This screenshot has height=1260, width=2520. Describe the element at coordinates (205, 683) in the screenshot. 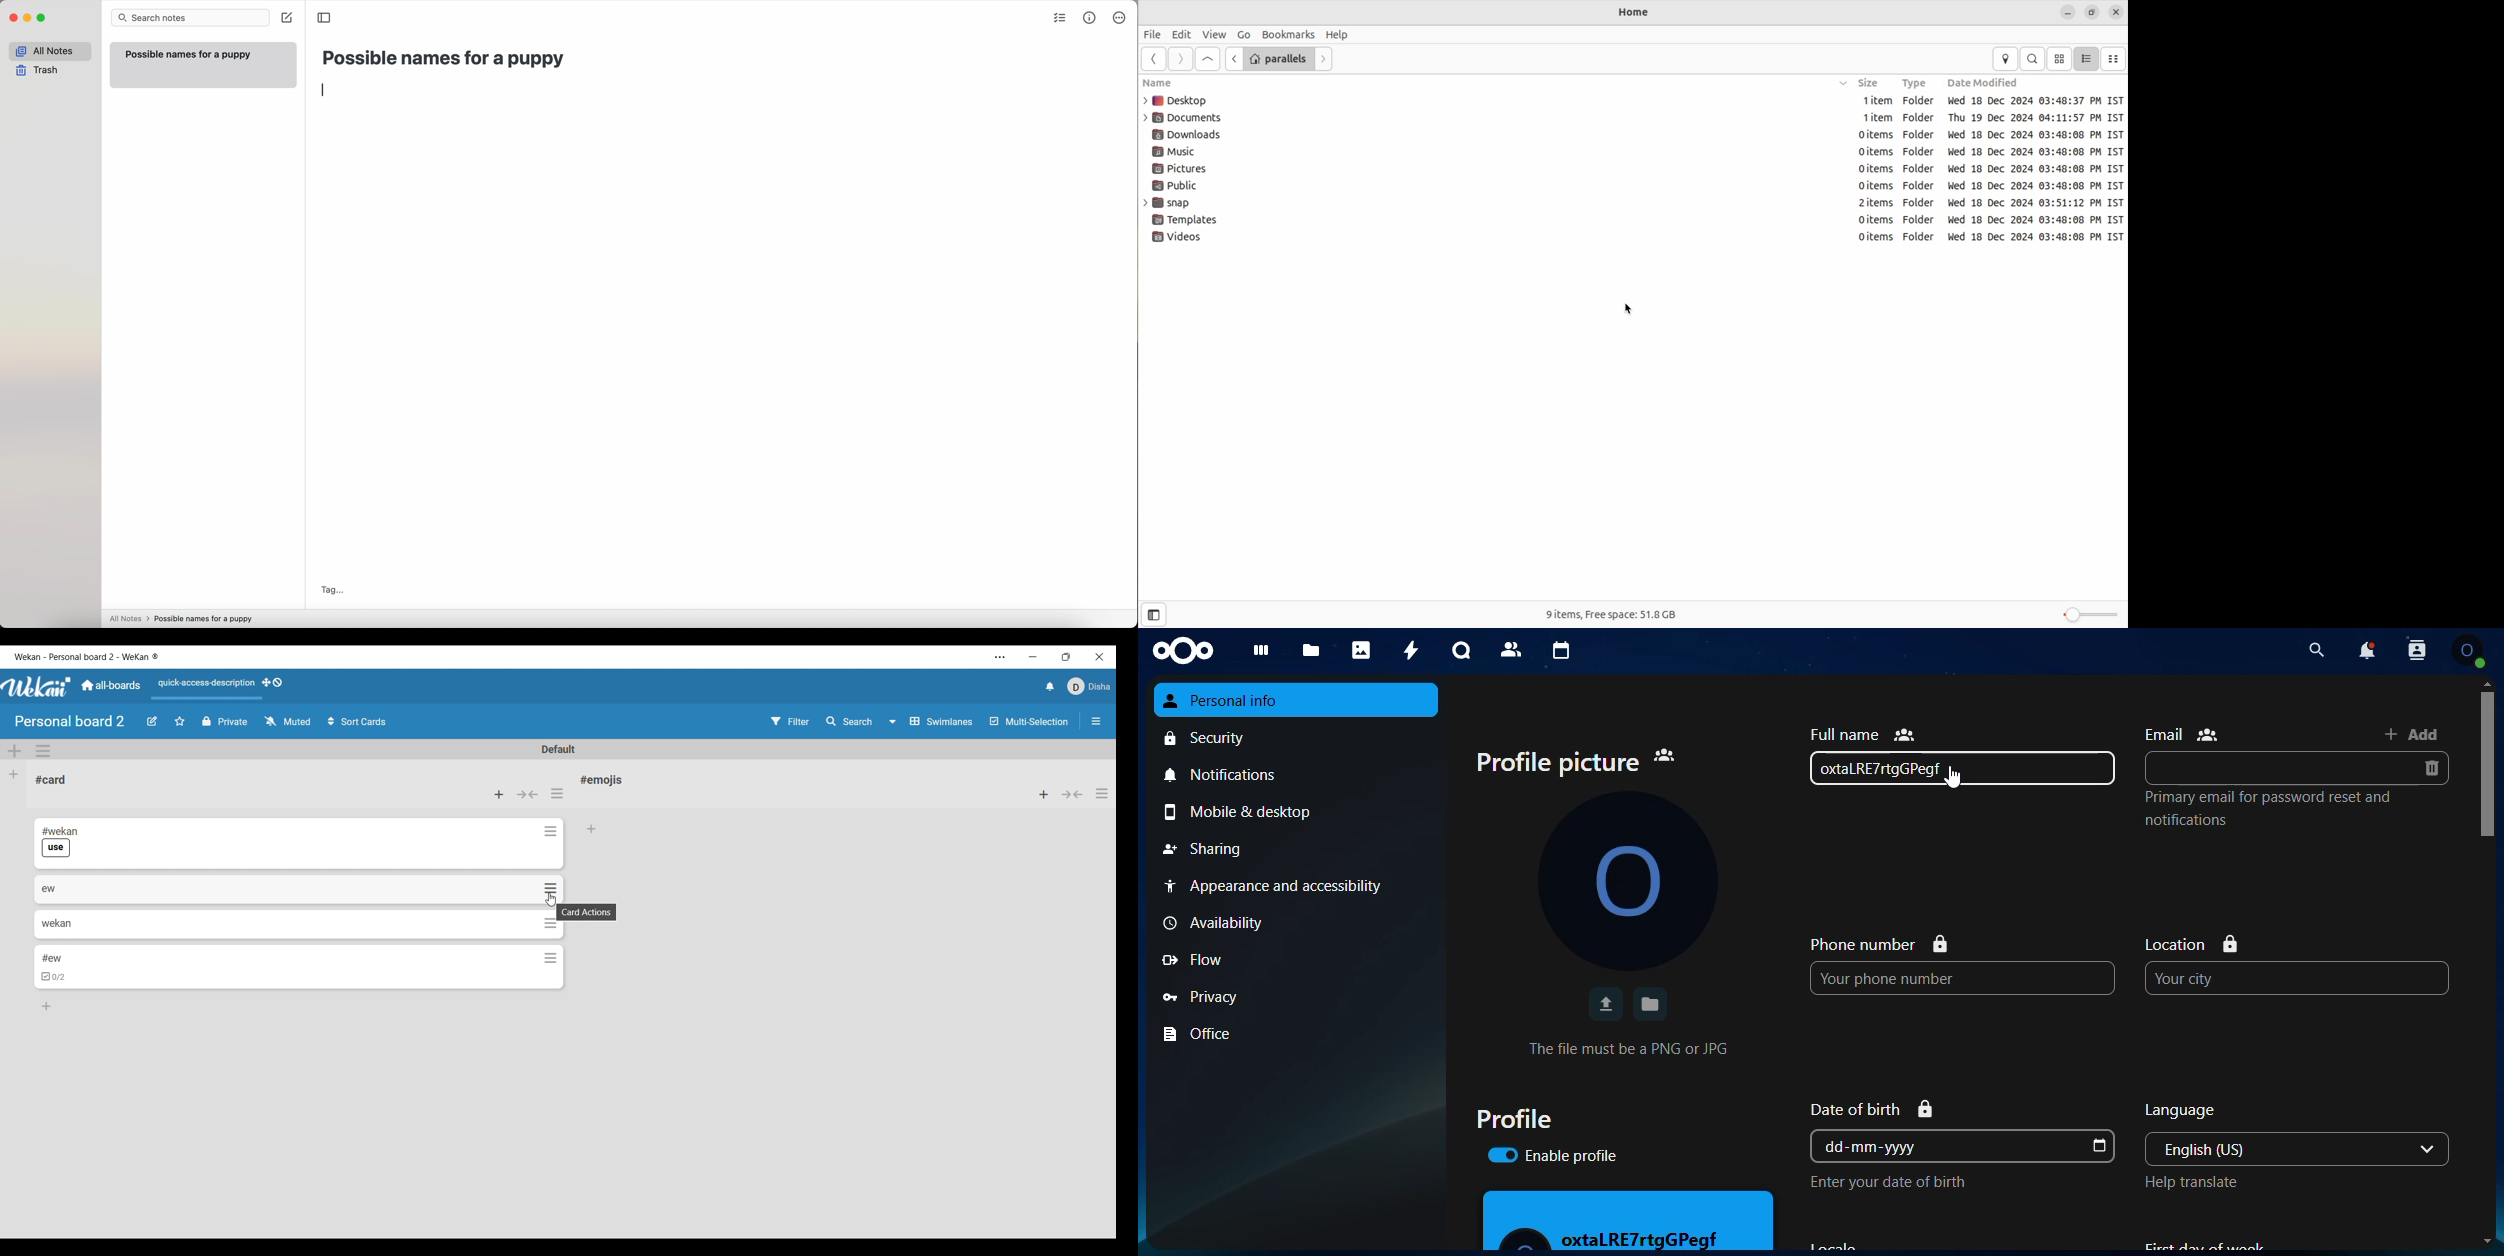

I see `Quick access description` at that location.